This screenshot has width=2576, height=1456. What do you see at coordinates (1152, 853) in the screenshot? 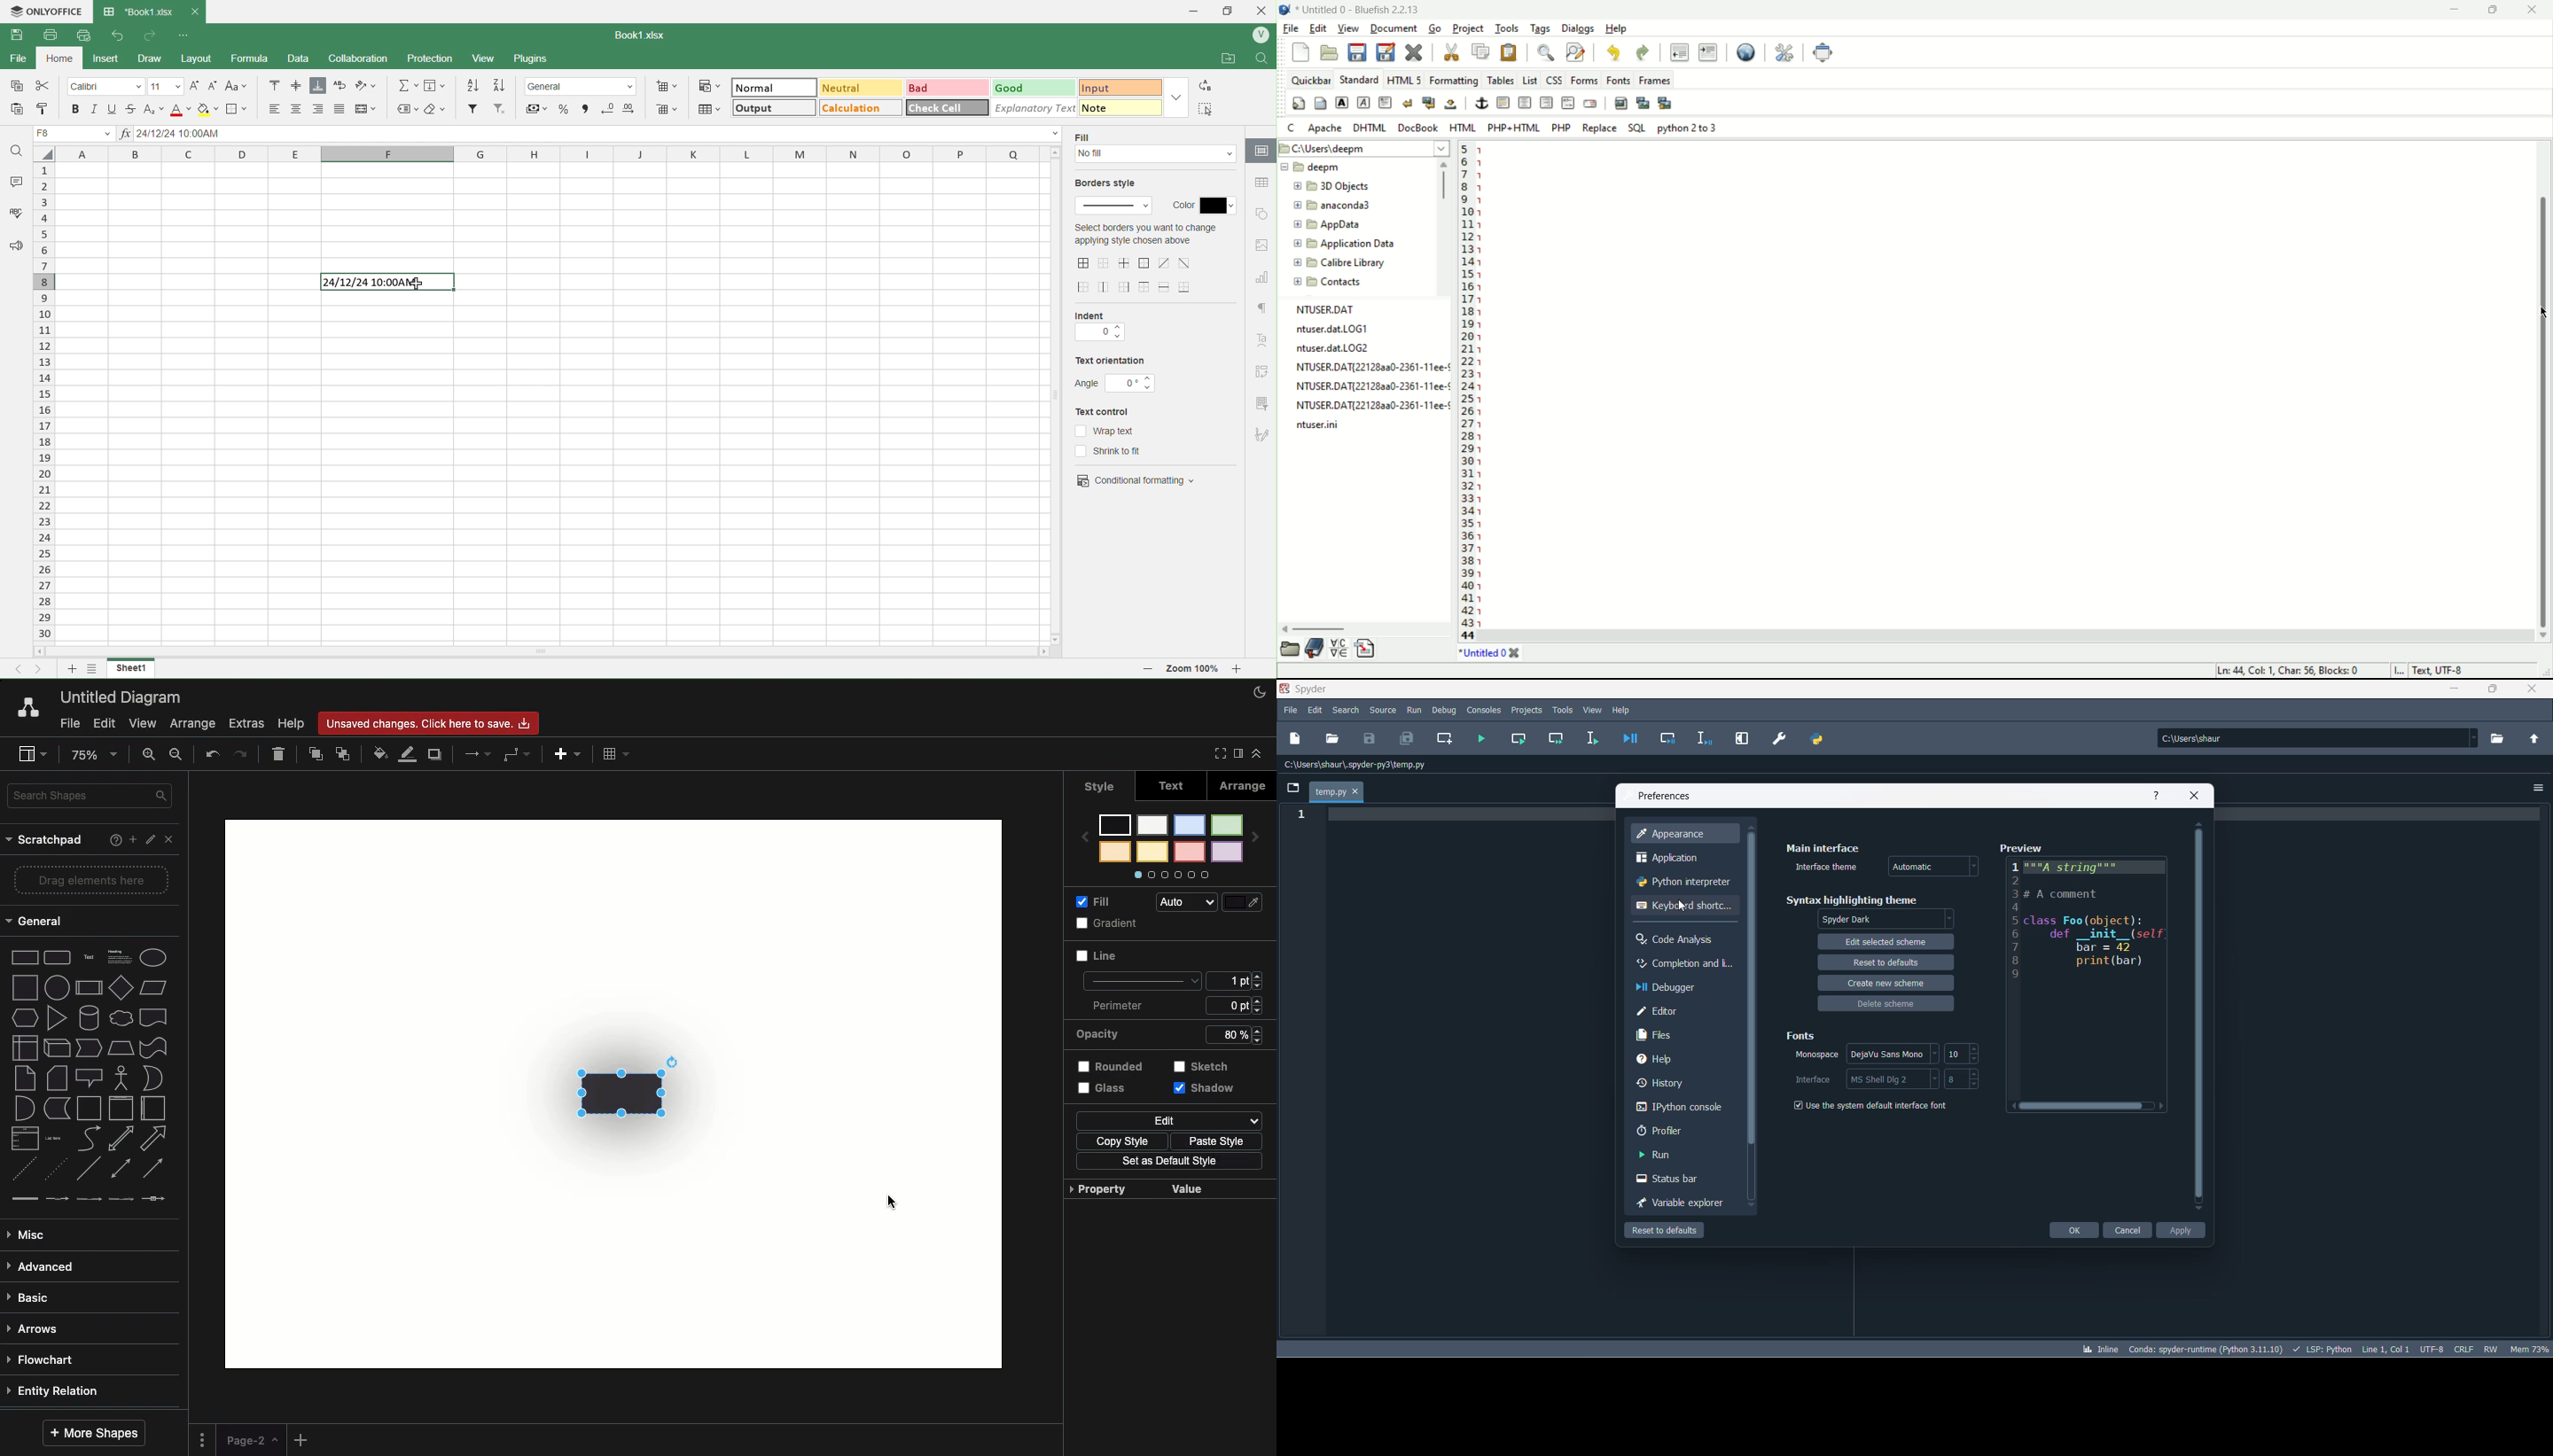
I see `color 6` at bounding box center [1152, 853].